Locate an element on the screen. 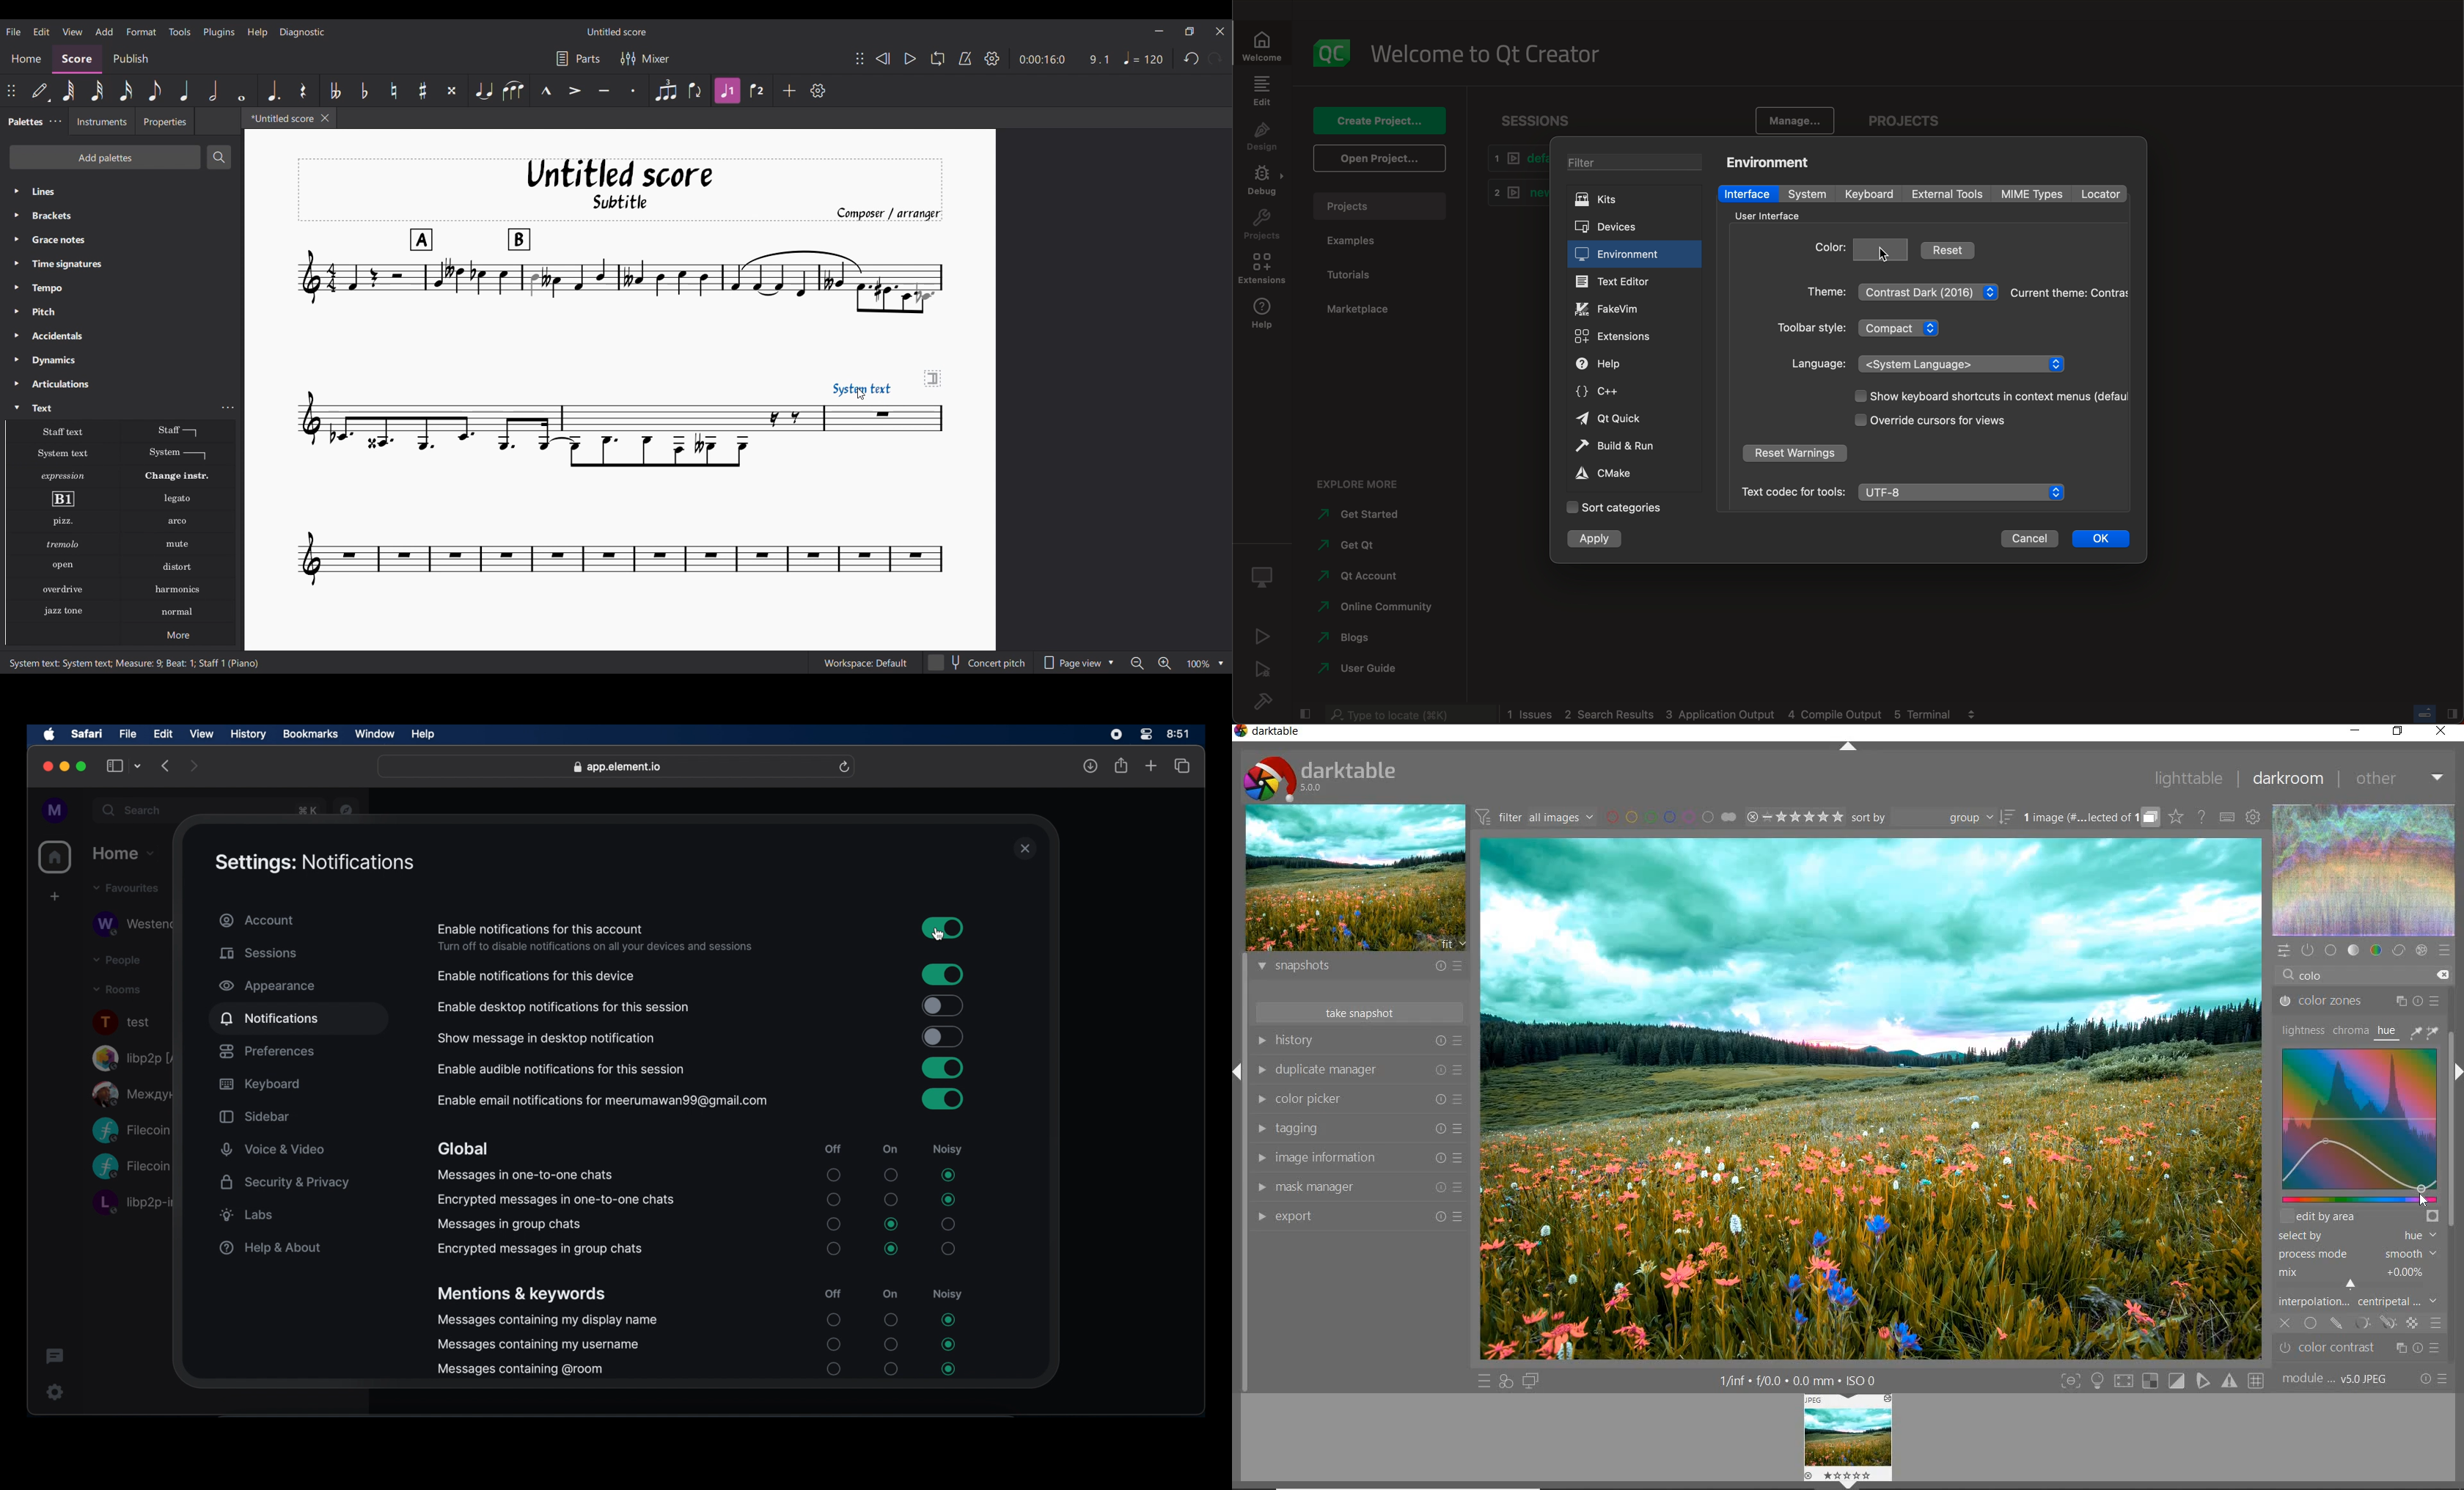 This screenshot has width=2464, height=1512. Add is located at coordinates (789, 90).